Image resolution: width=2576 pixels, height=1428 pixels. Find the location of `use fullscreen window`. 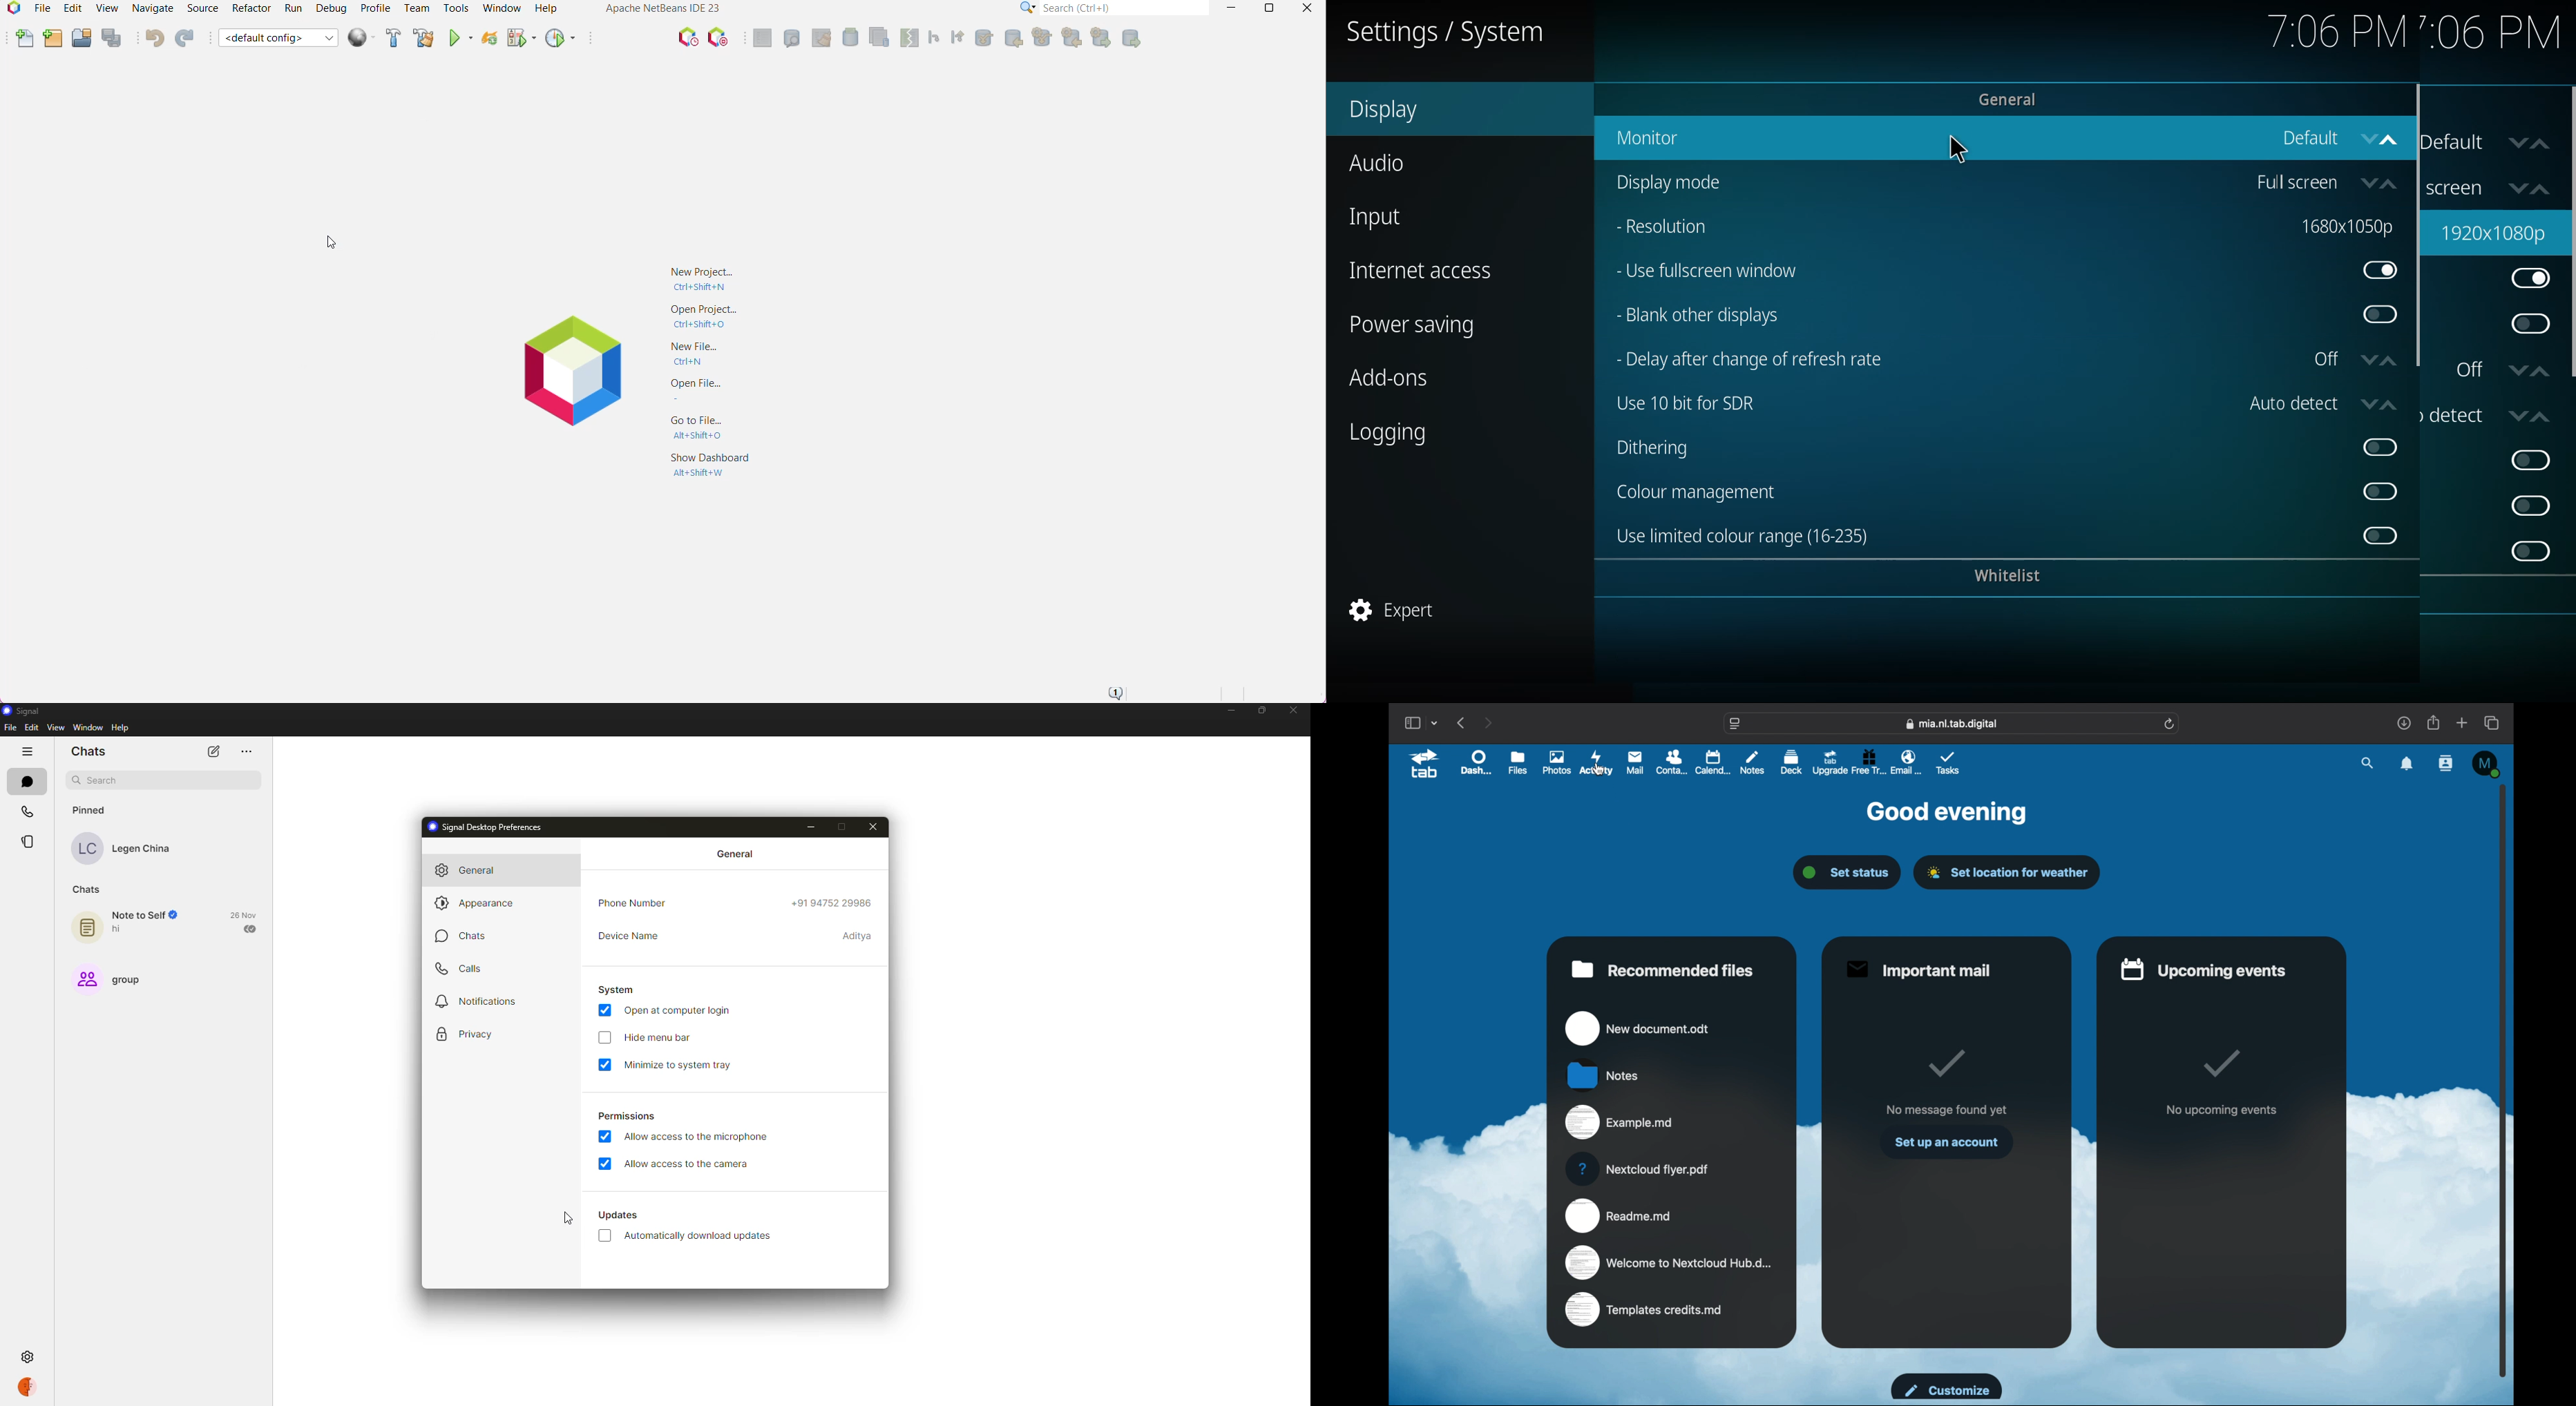

use fullscreen window is located at coordinates (1718, 272).